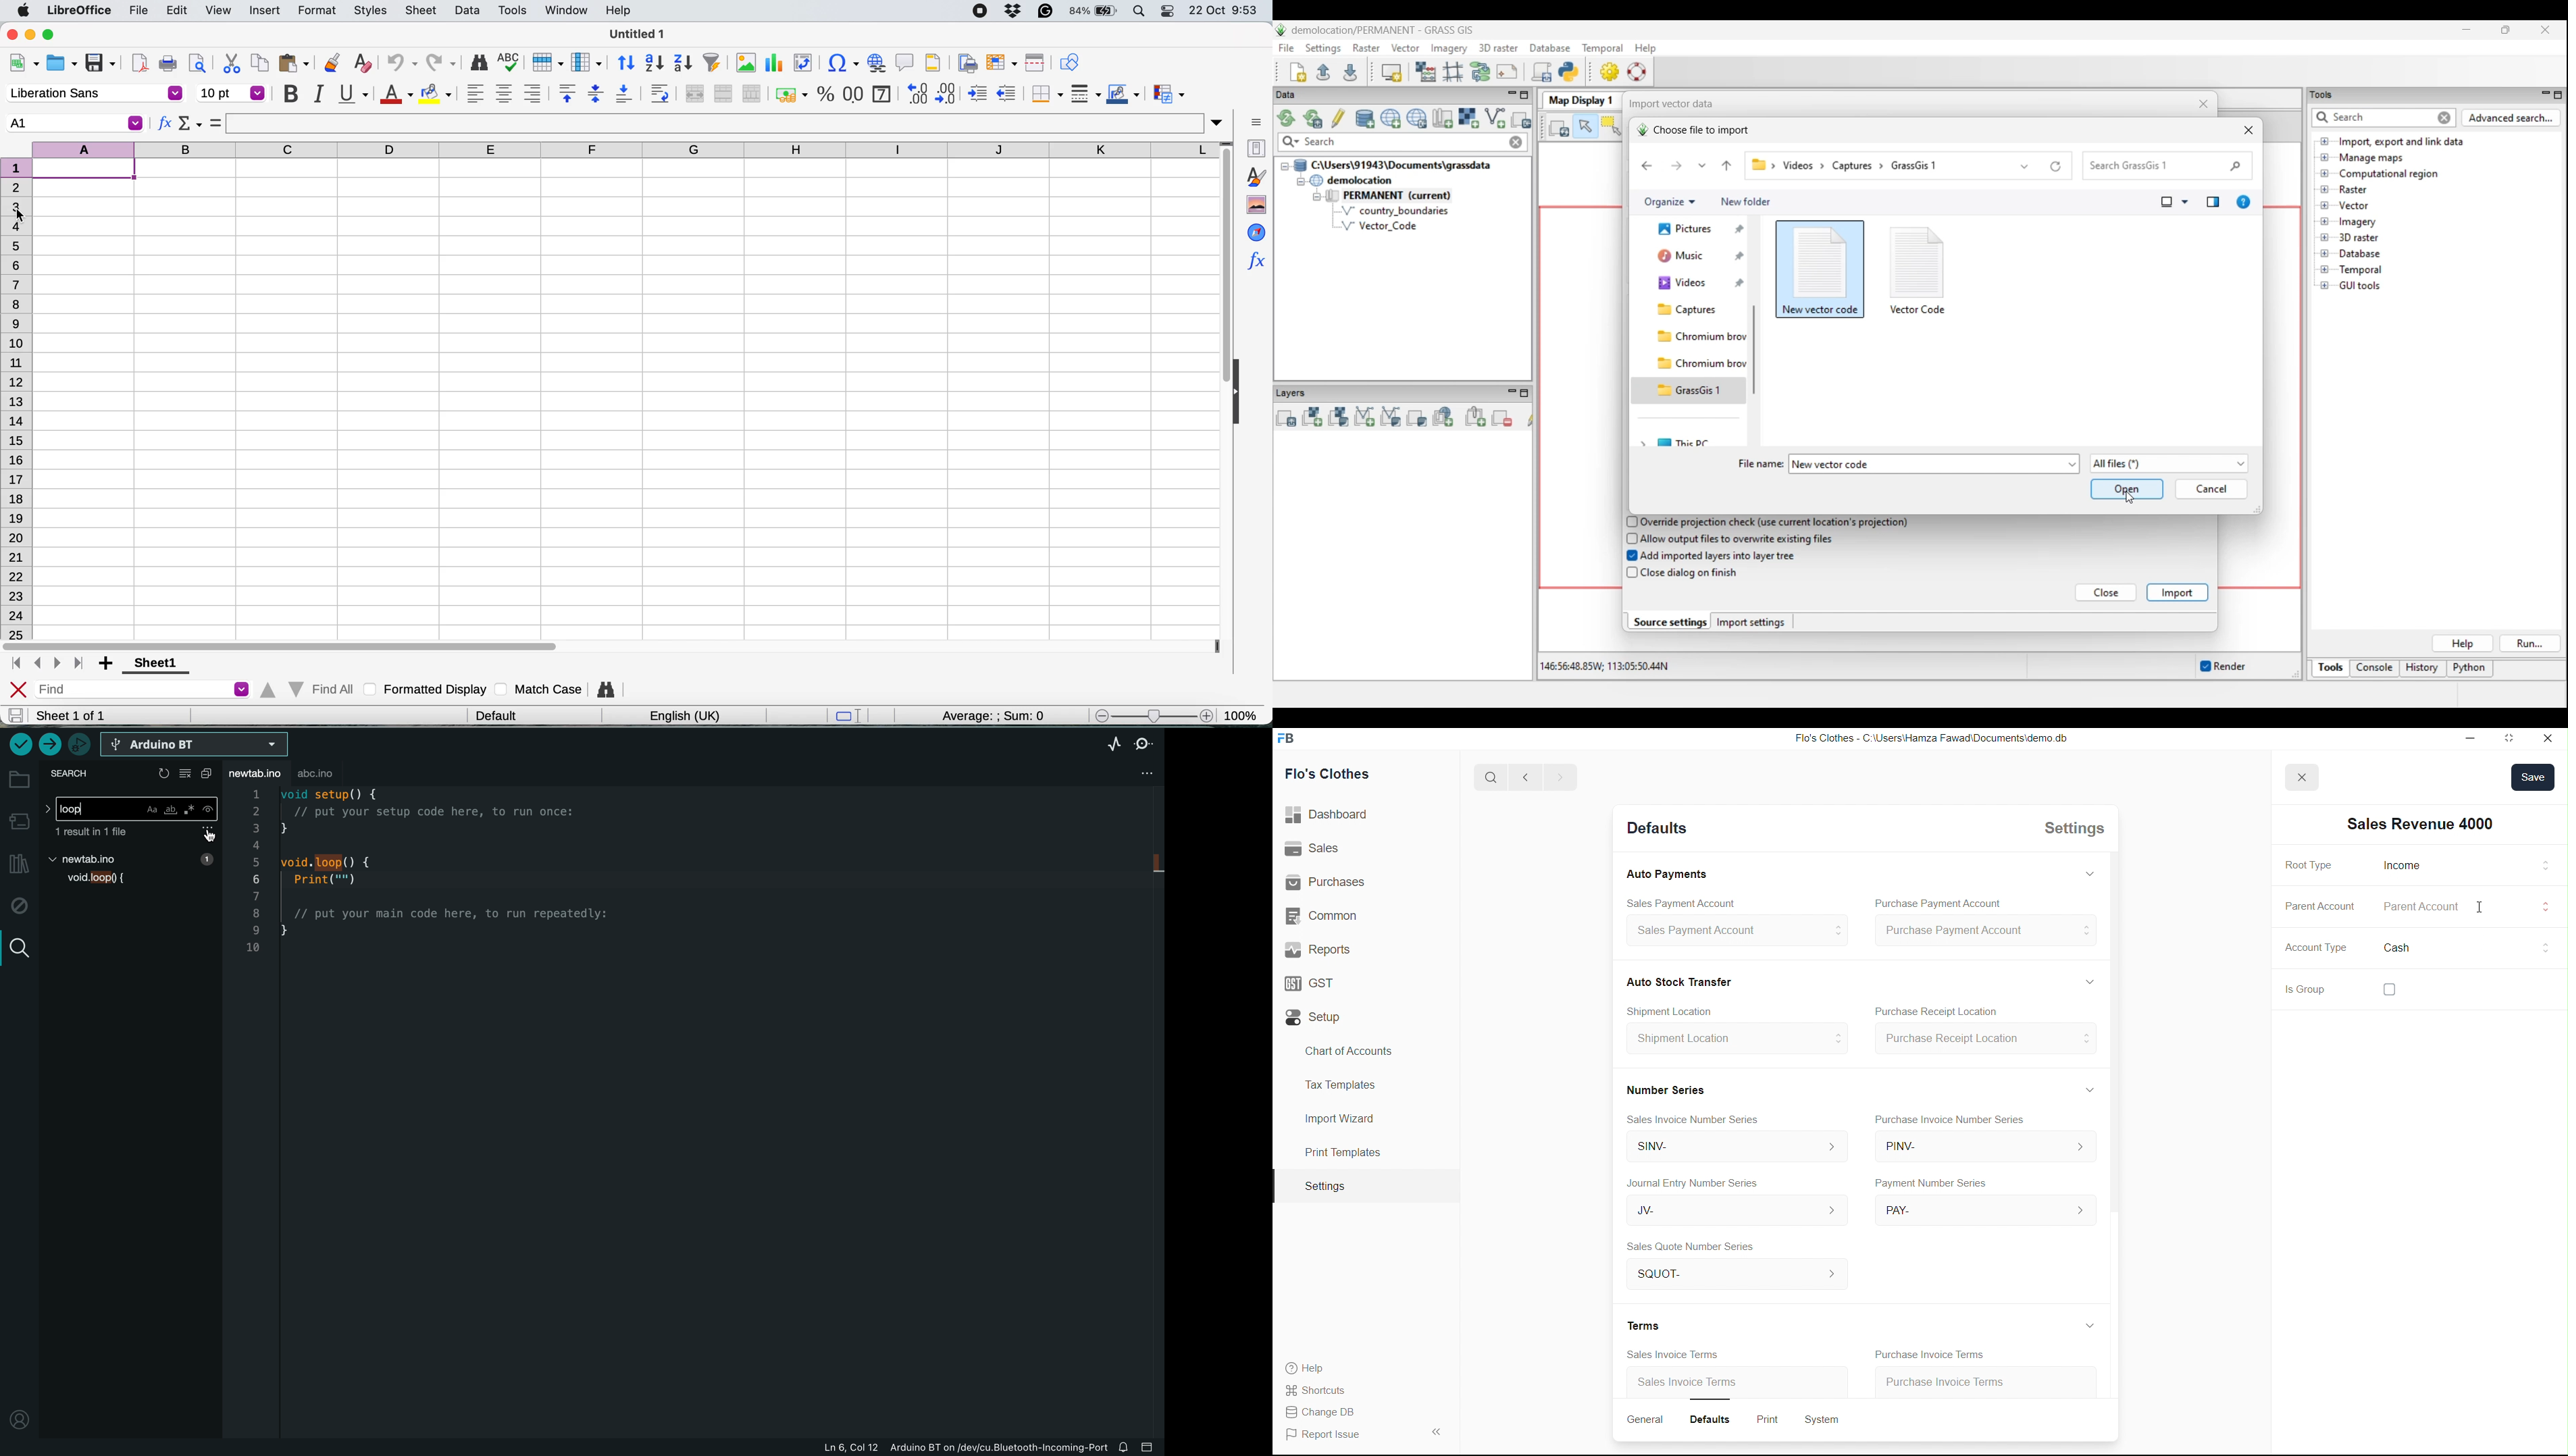  Describe the element at coordinates (621, 10) in the screenshot. I see `help` at that location.